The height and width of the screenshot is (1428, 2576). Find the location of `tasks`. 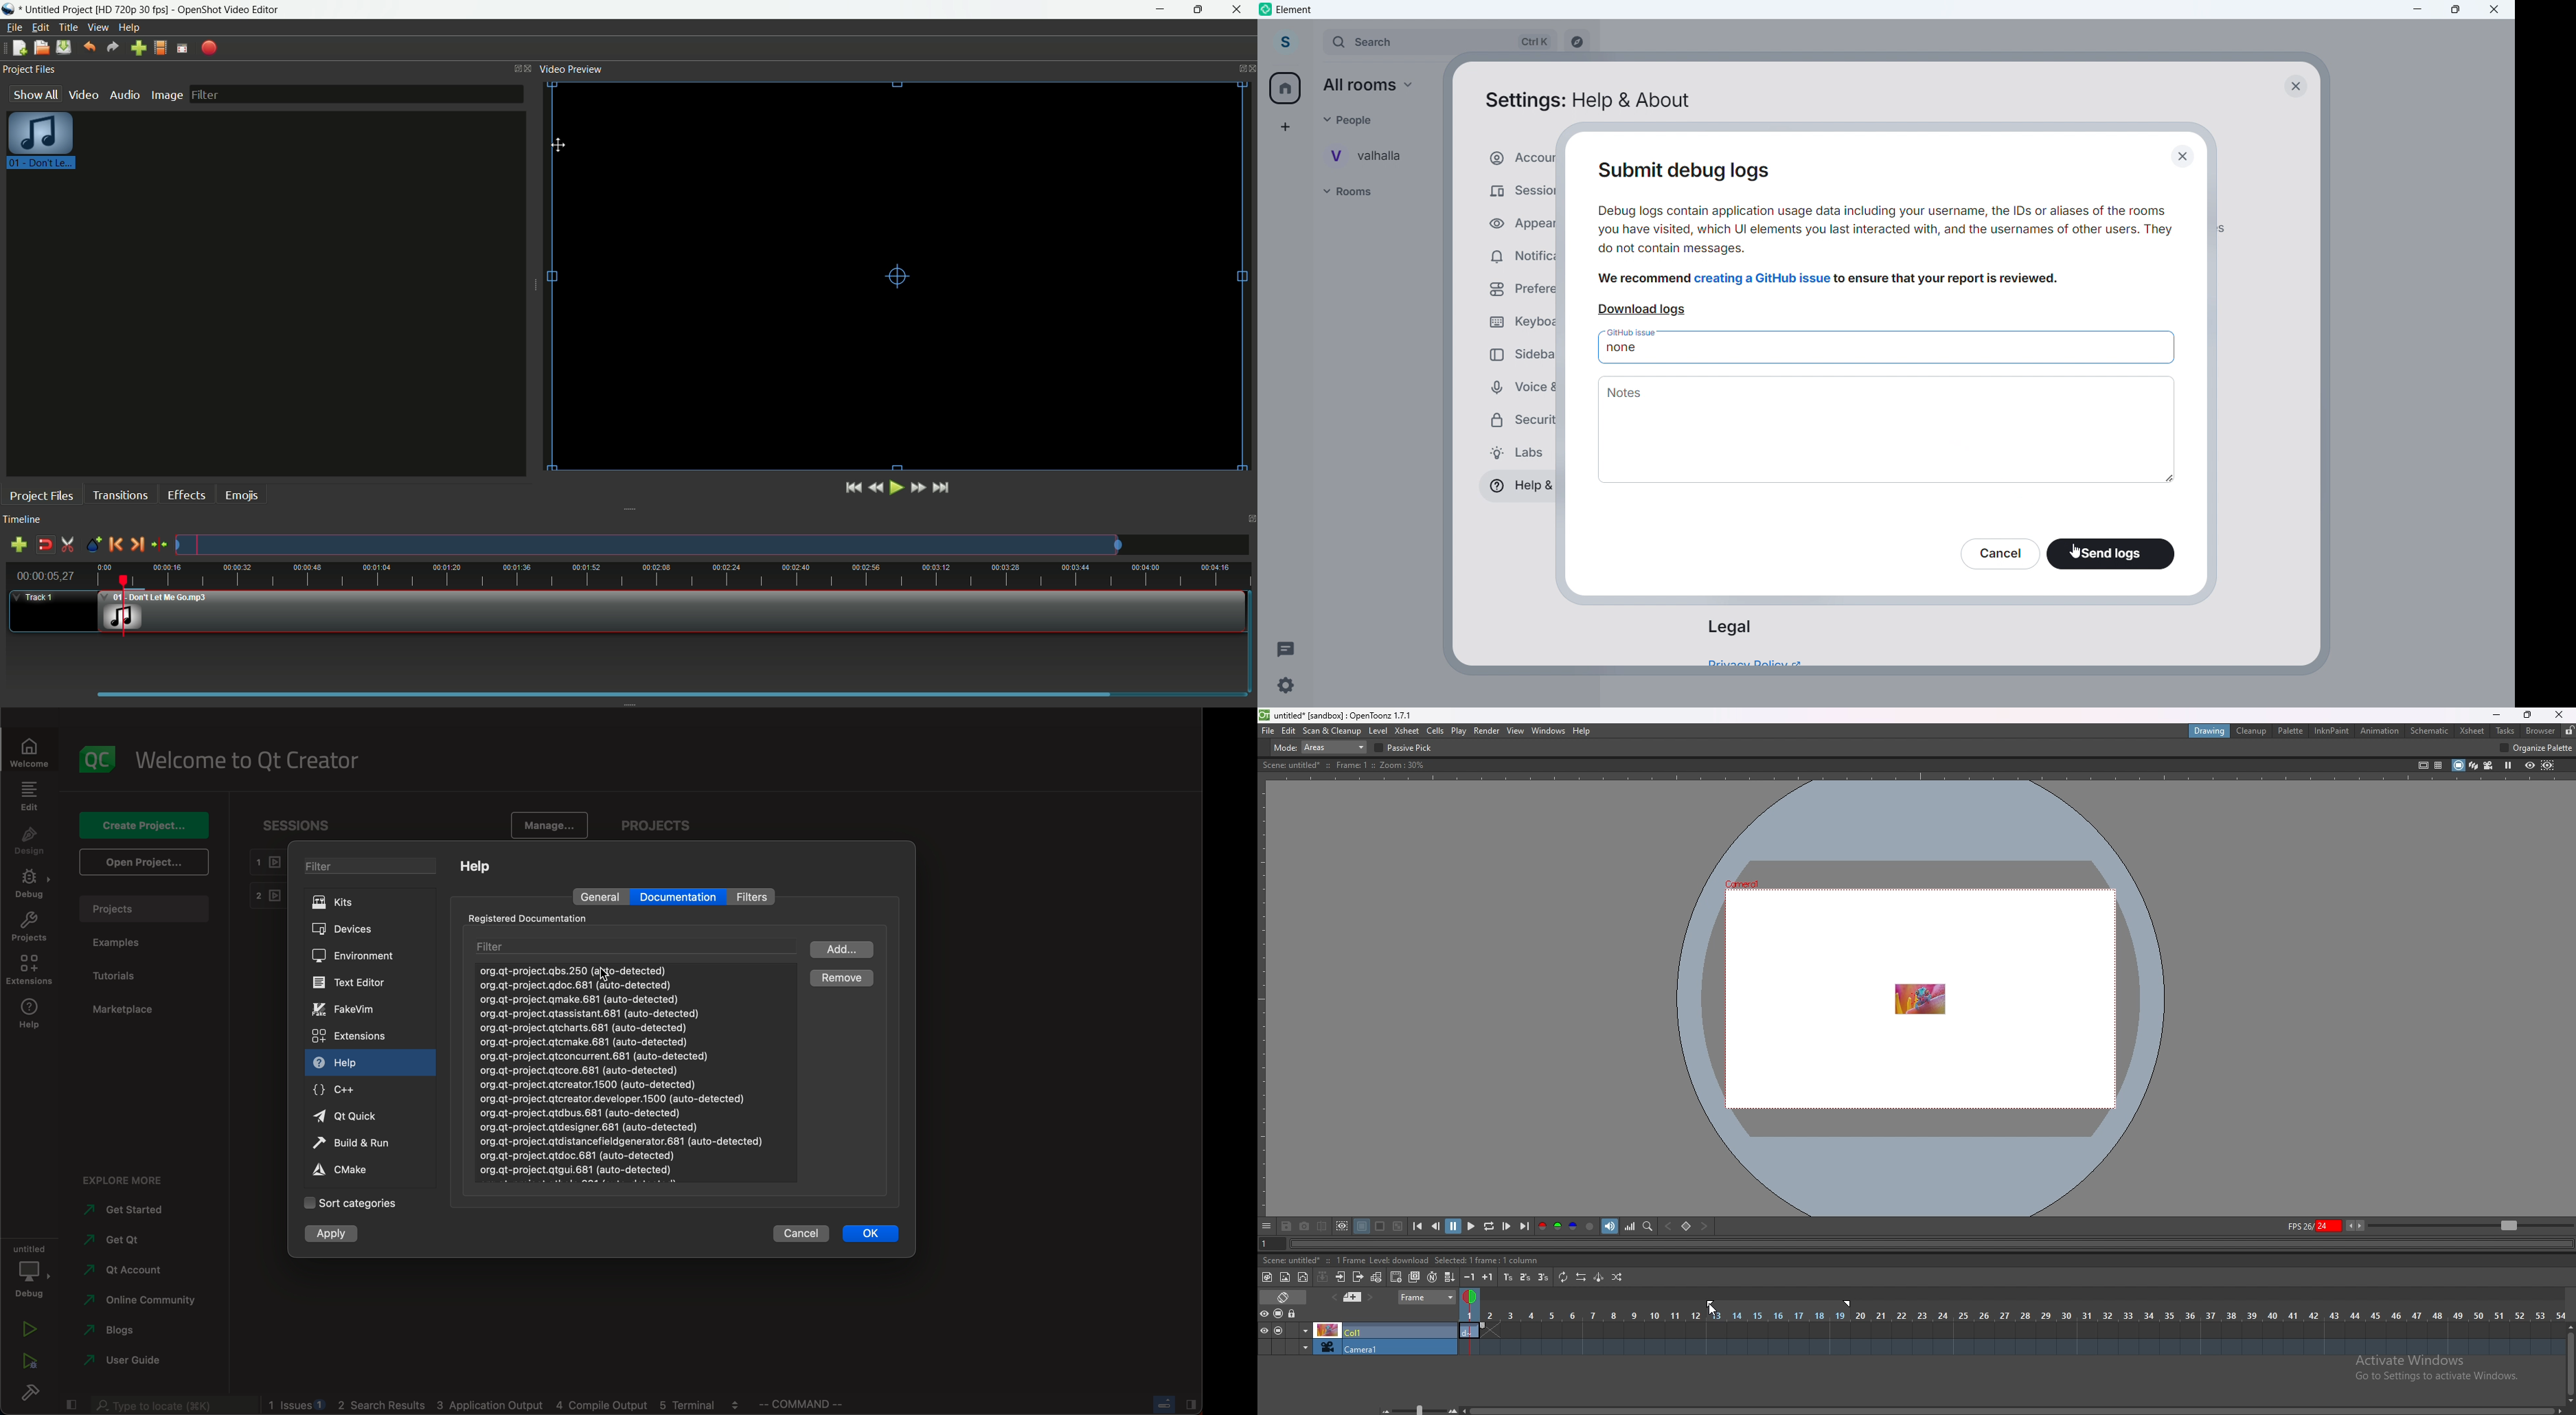

tasks is located at coordinates (2505, 730).